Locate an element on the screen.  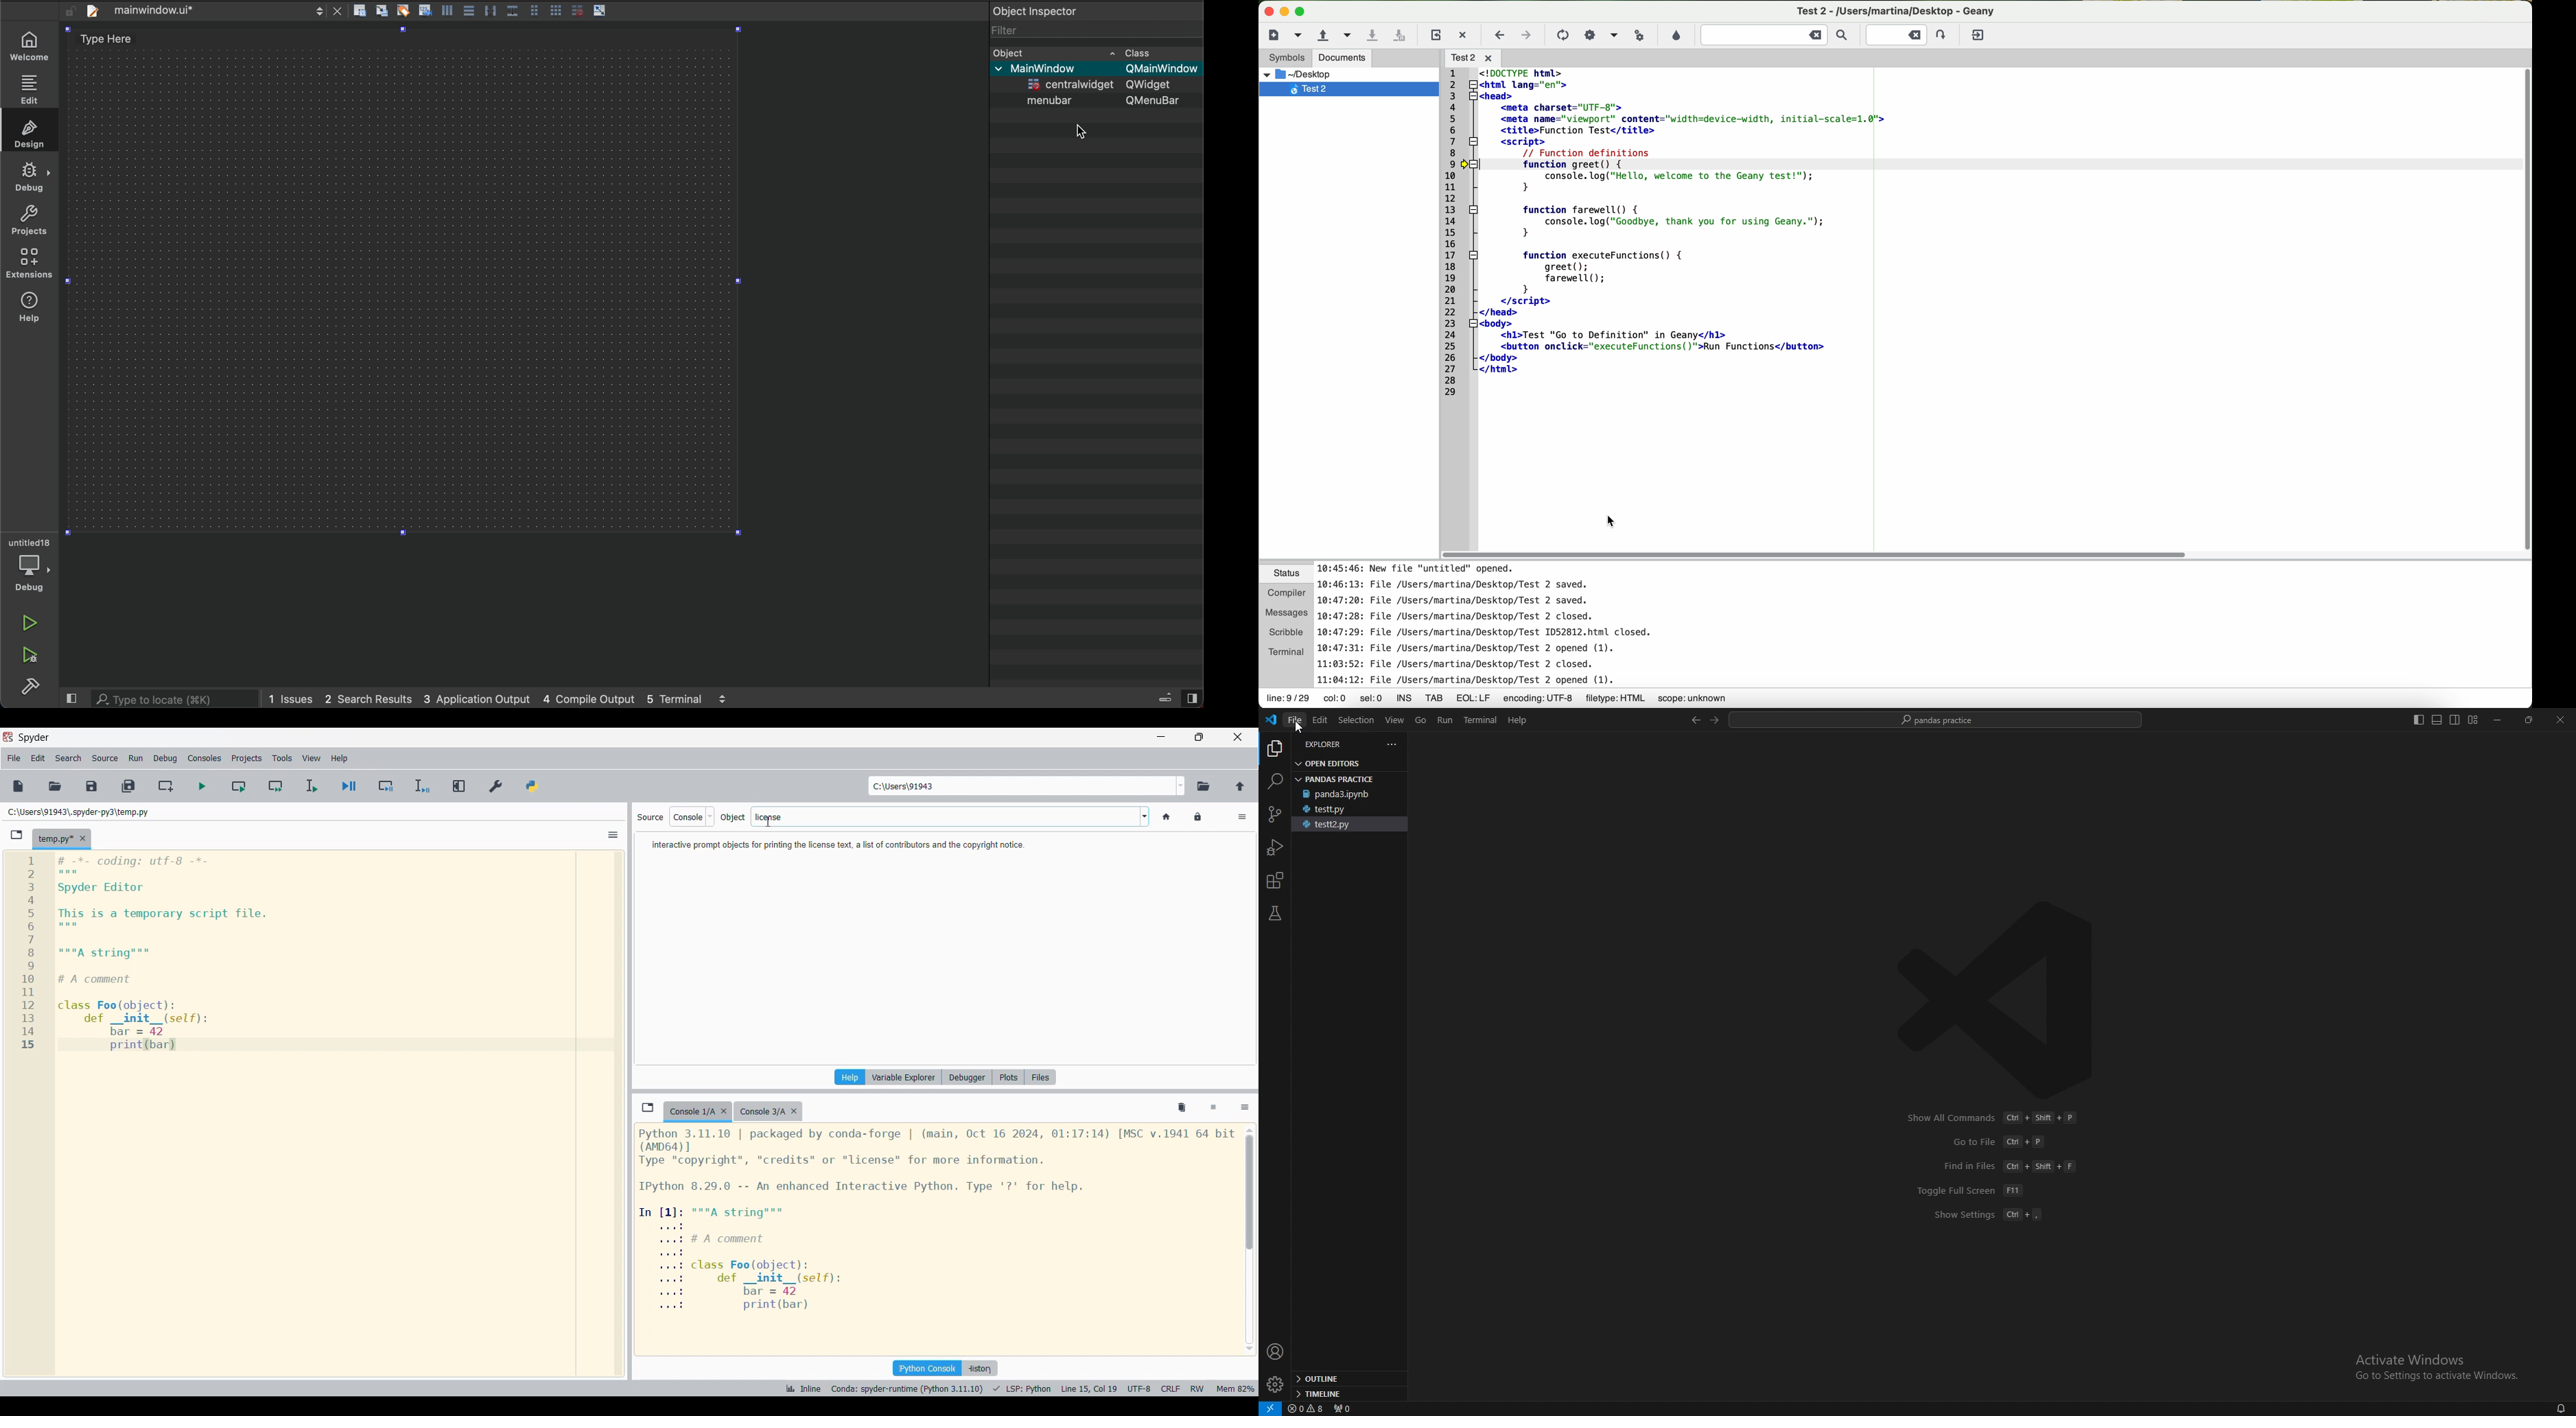
Help is located at coordinates (848, 1077).